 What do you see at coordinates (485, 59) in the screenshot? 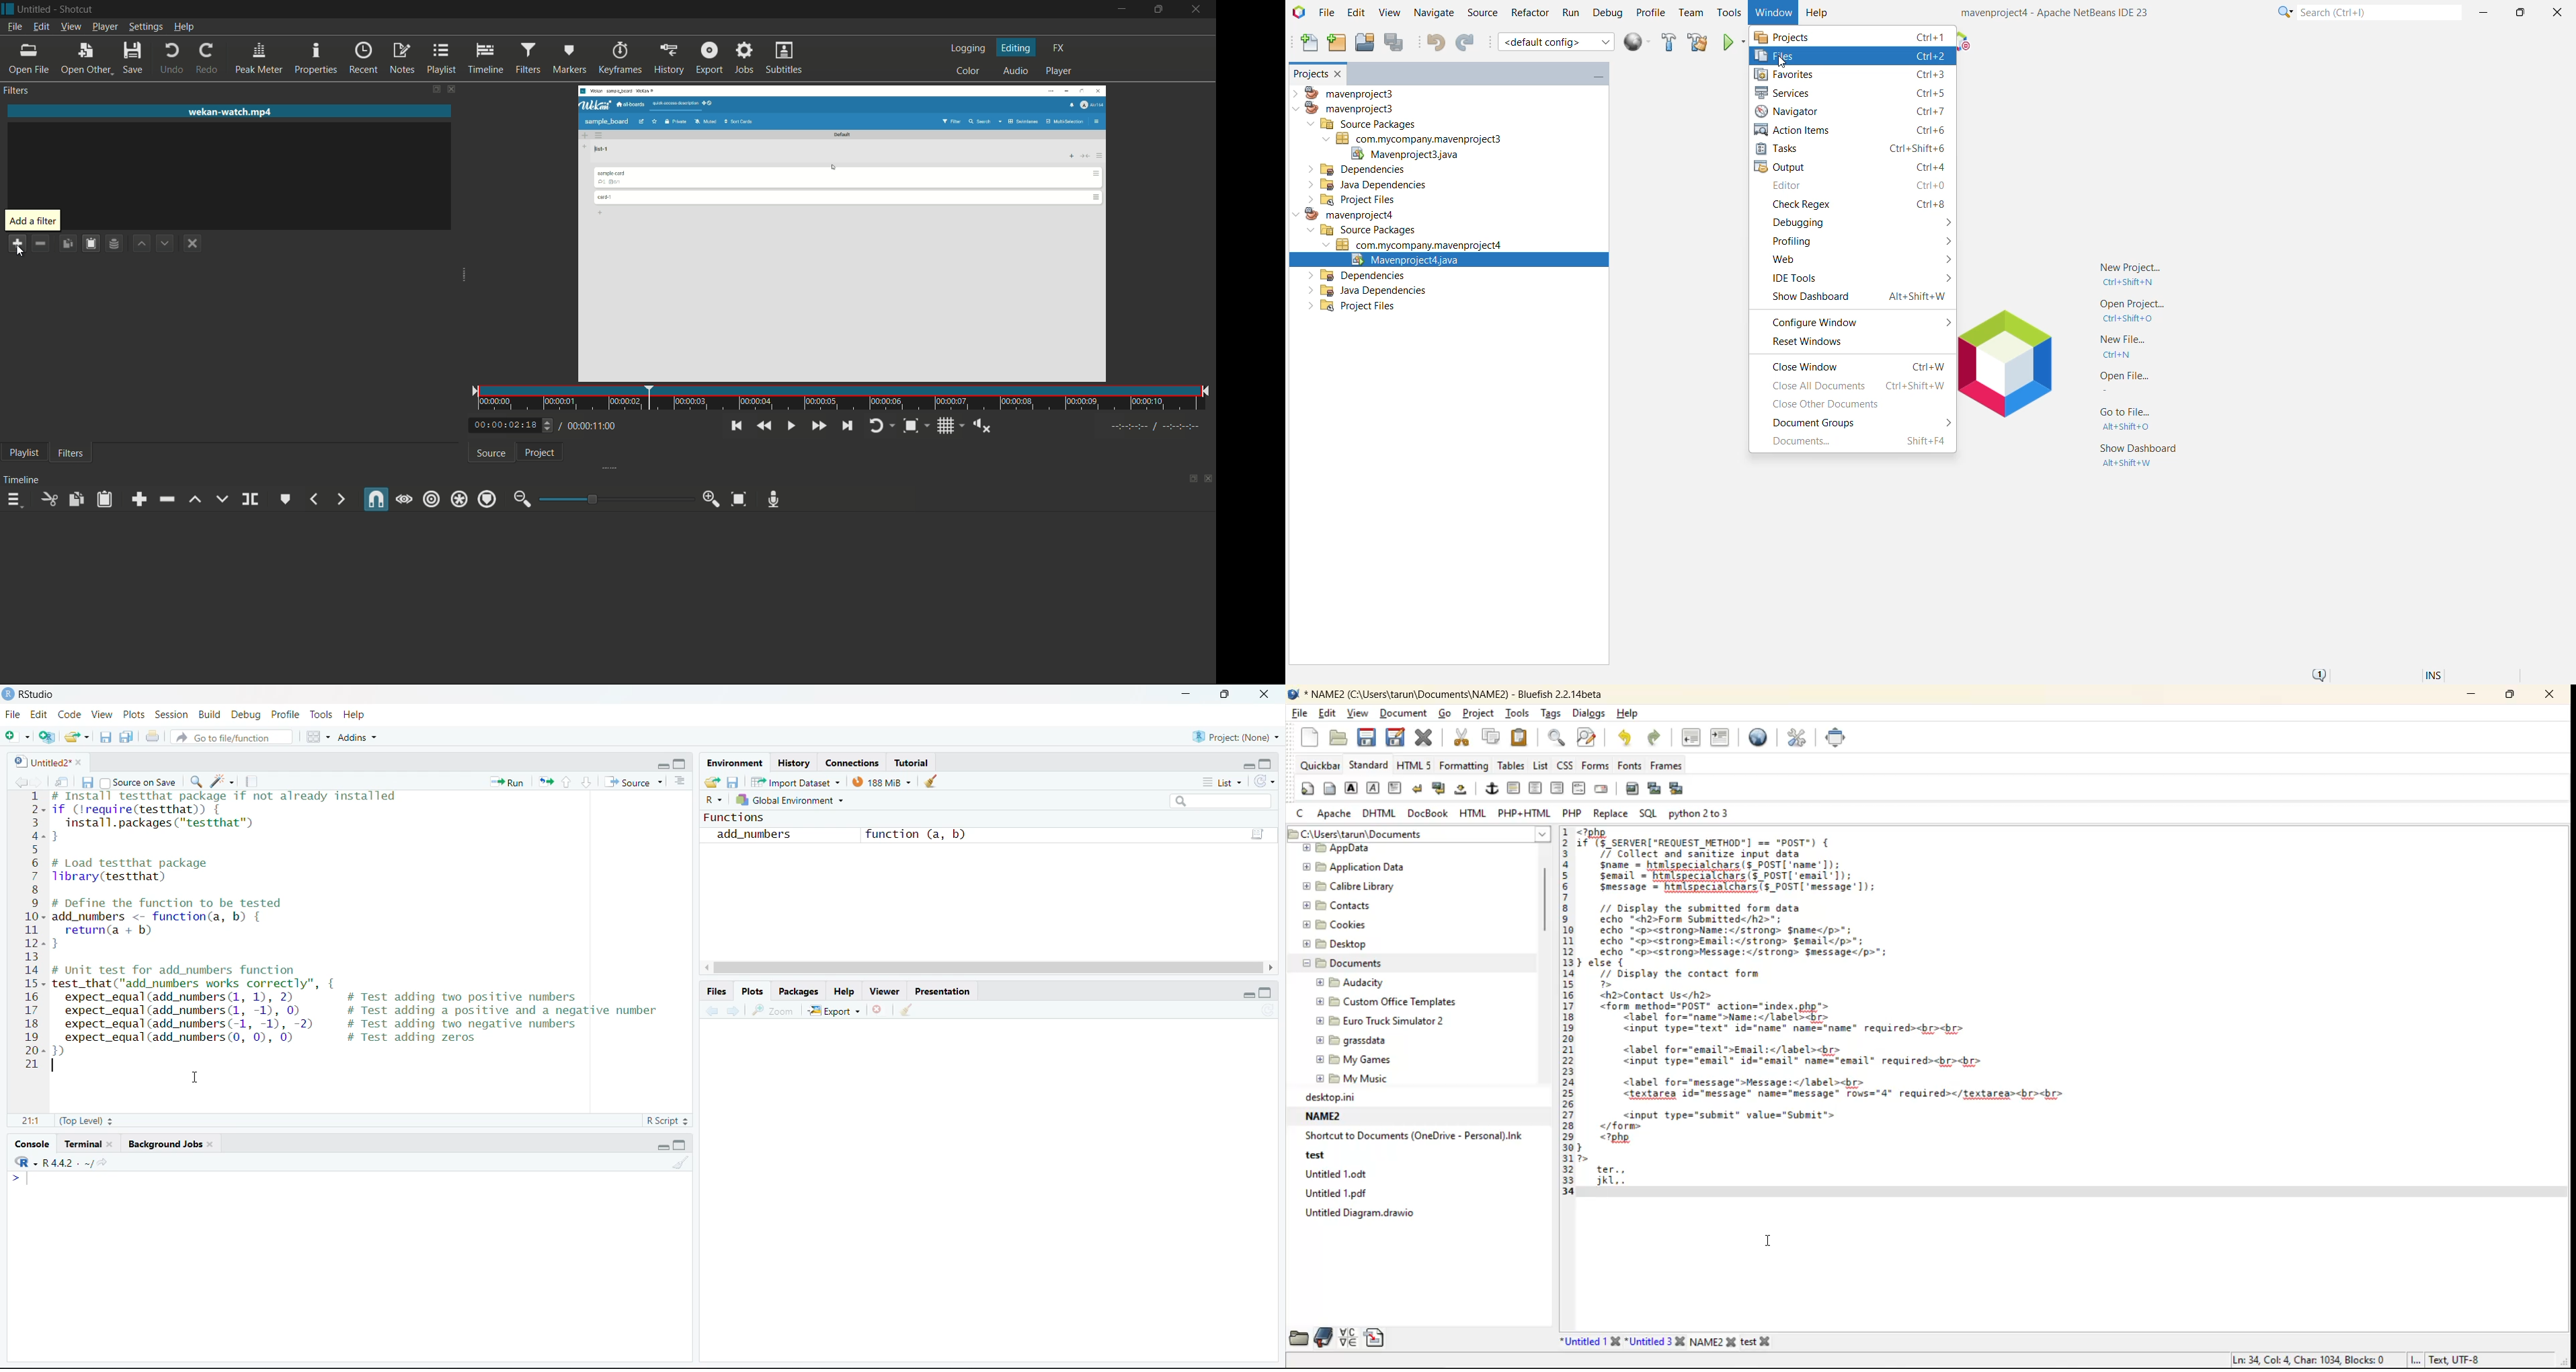
I see `timeline` at bounding box center [485, 59].